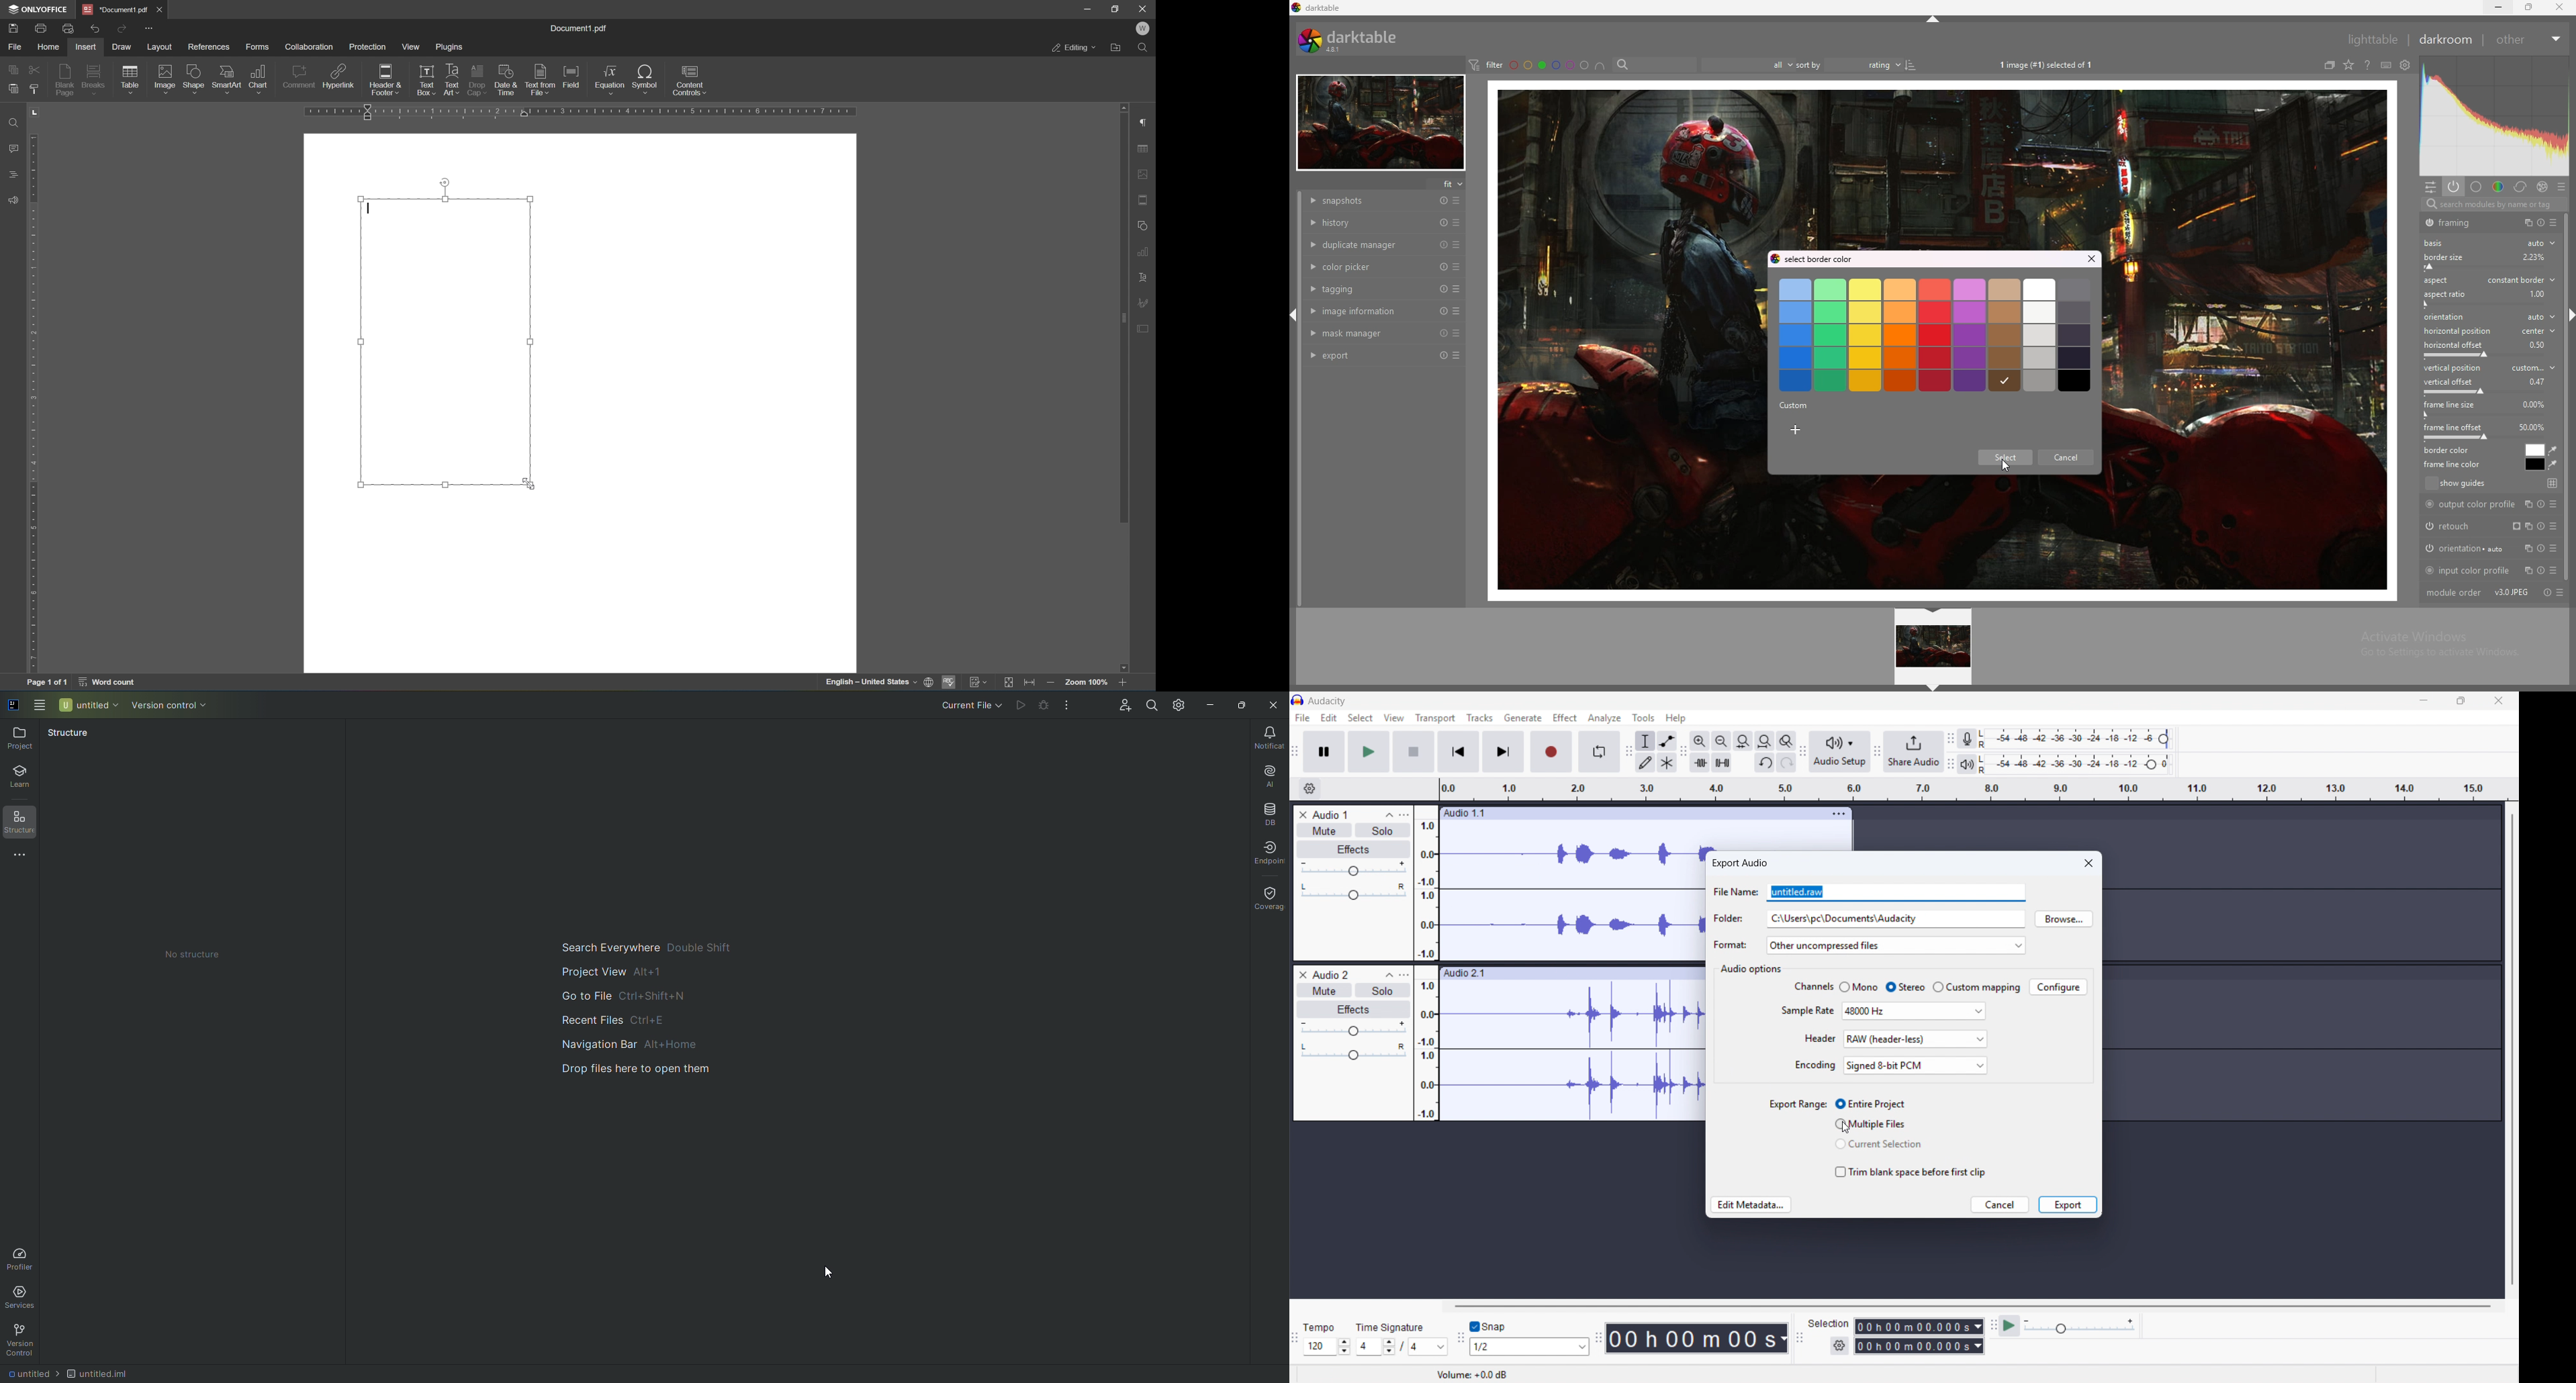  I want to click on copy style, so click(34, 89).